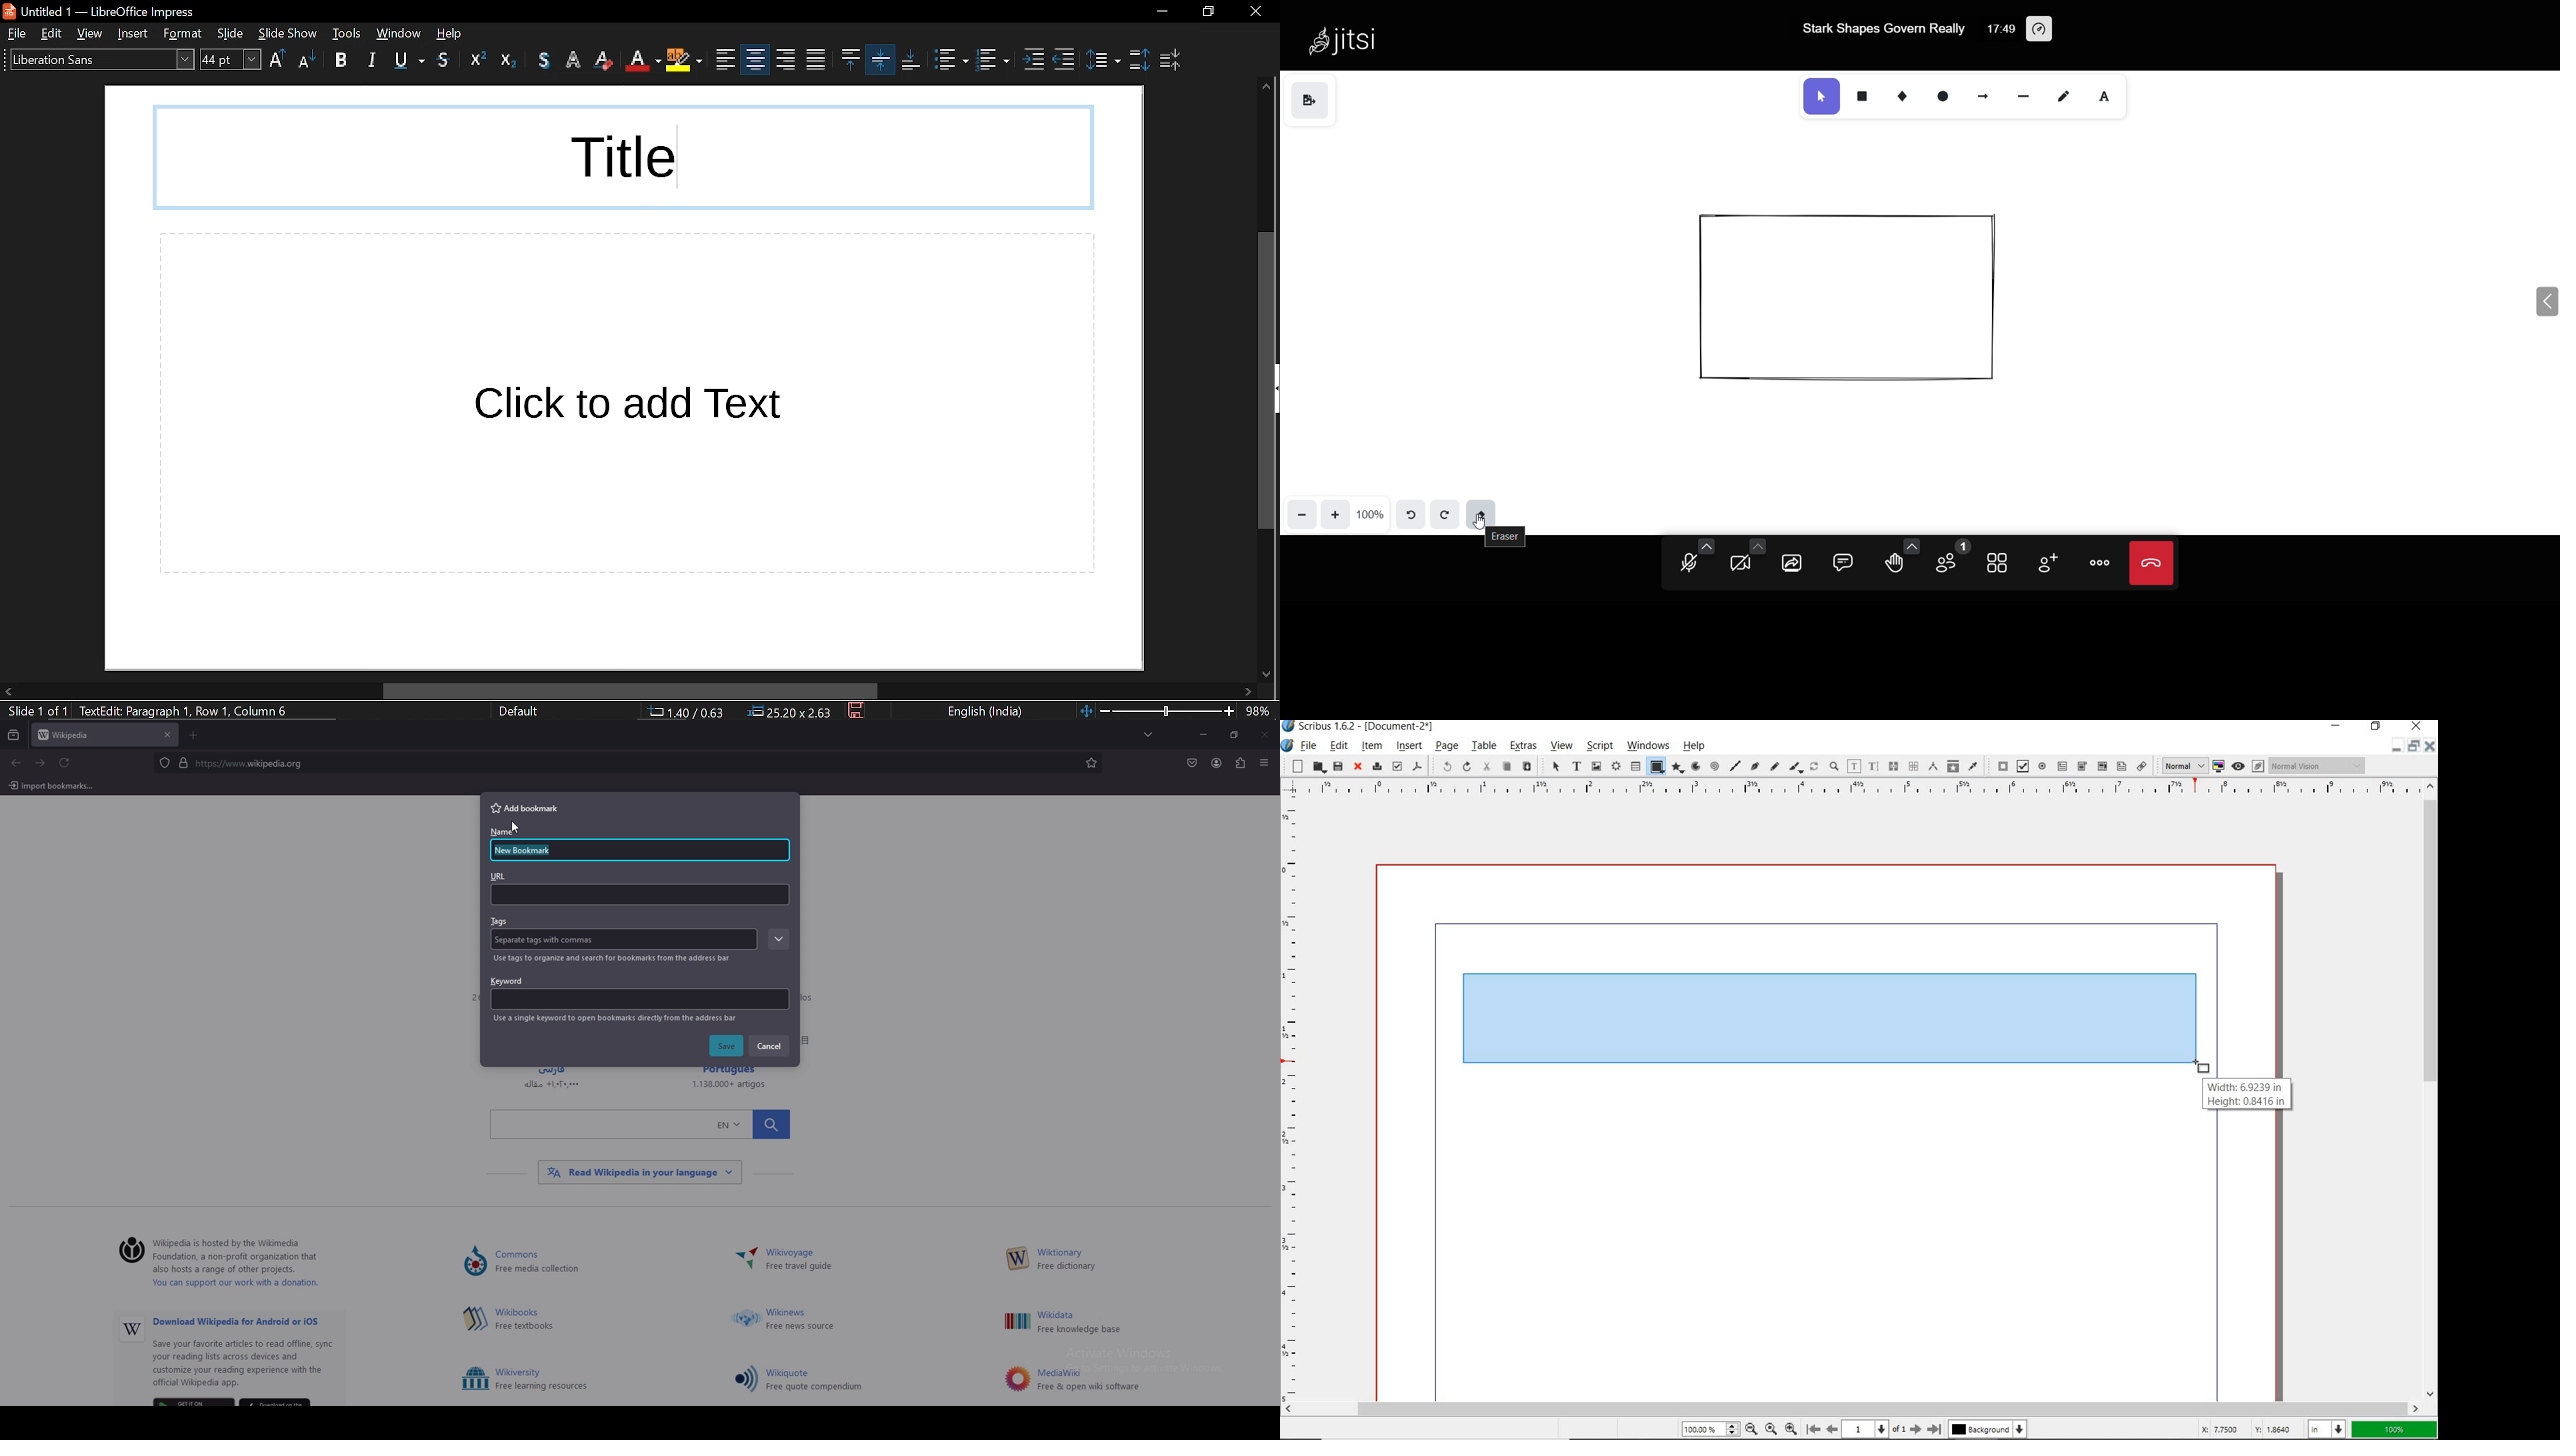 The image size is (2576, 1456). What do you see at coordinates (2326, 1430) in the screenshot?
I see `select unit` at bounding box center [2326, 1430].